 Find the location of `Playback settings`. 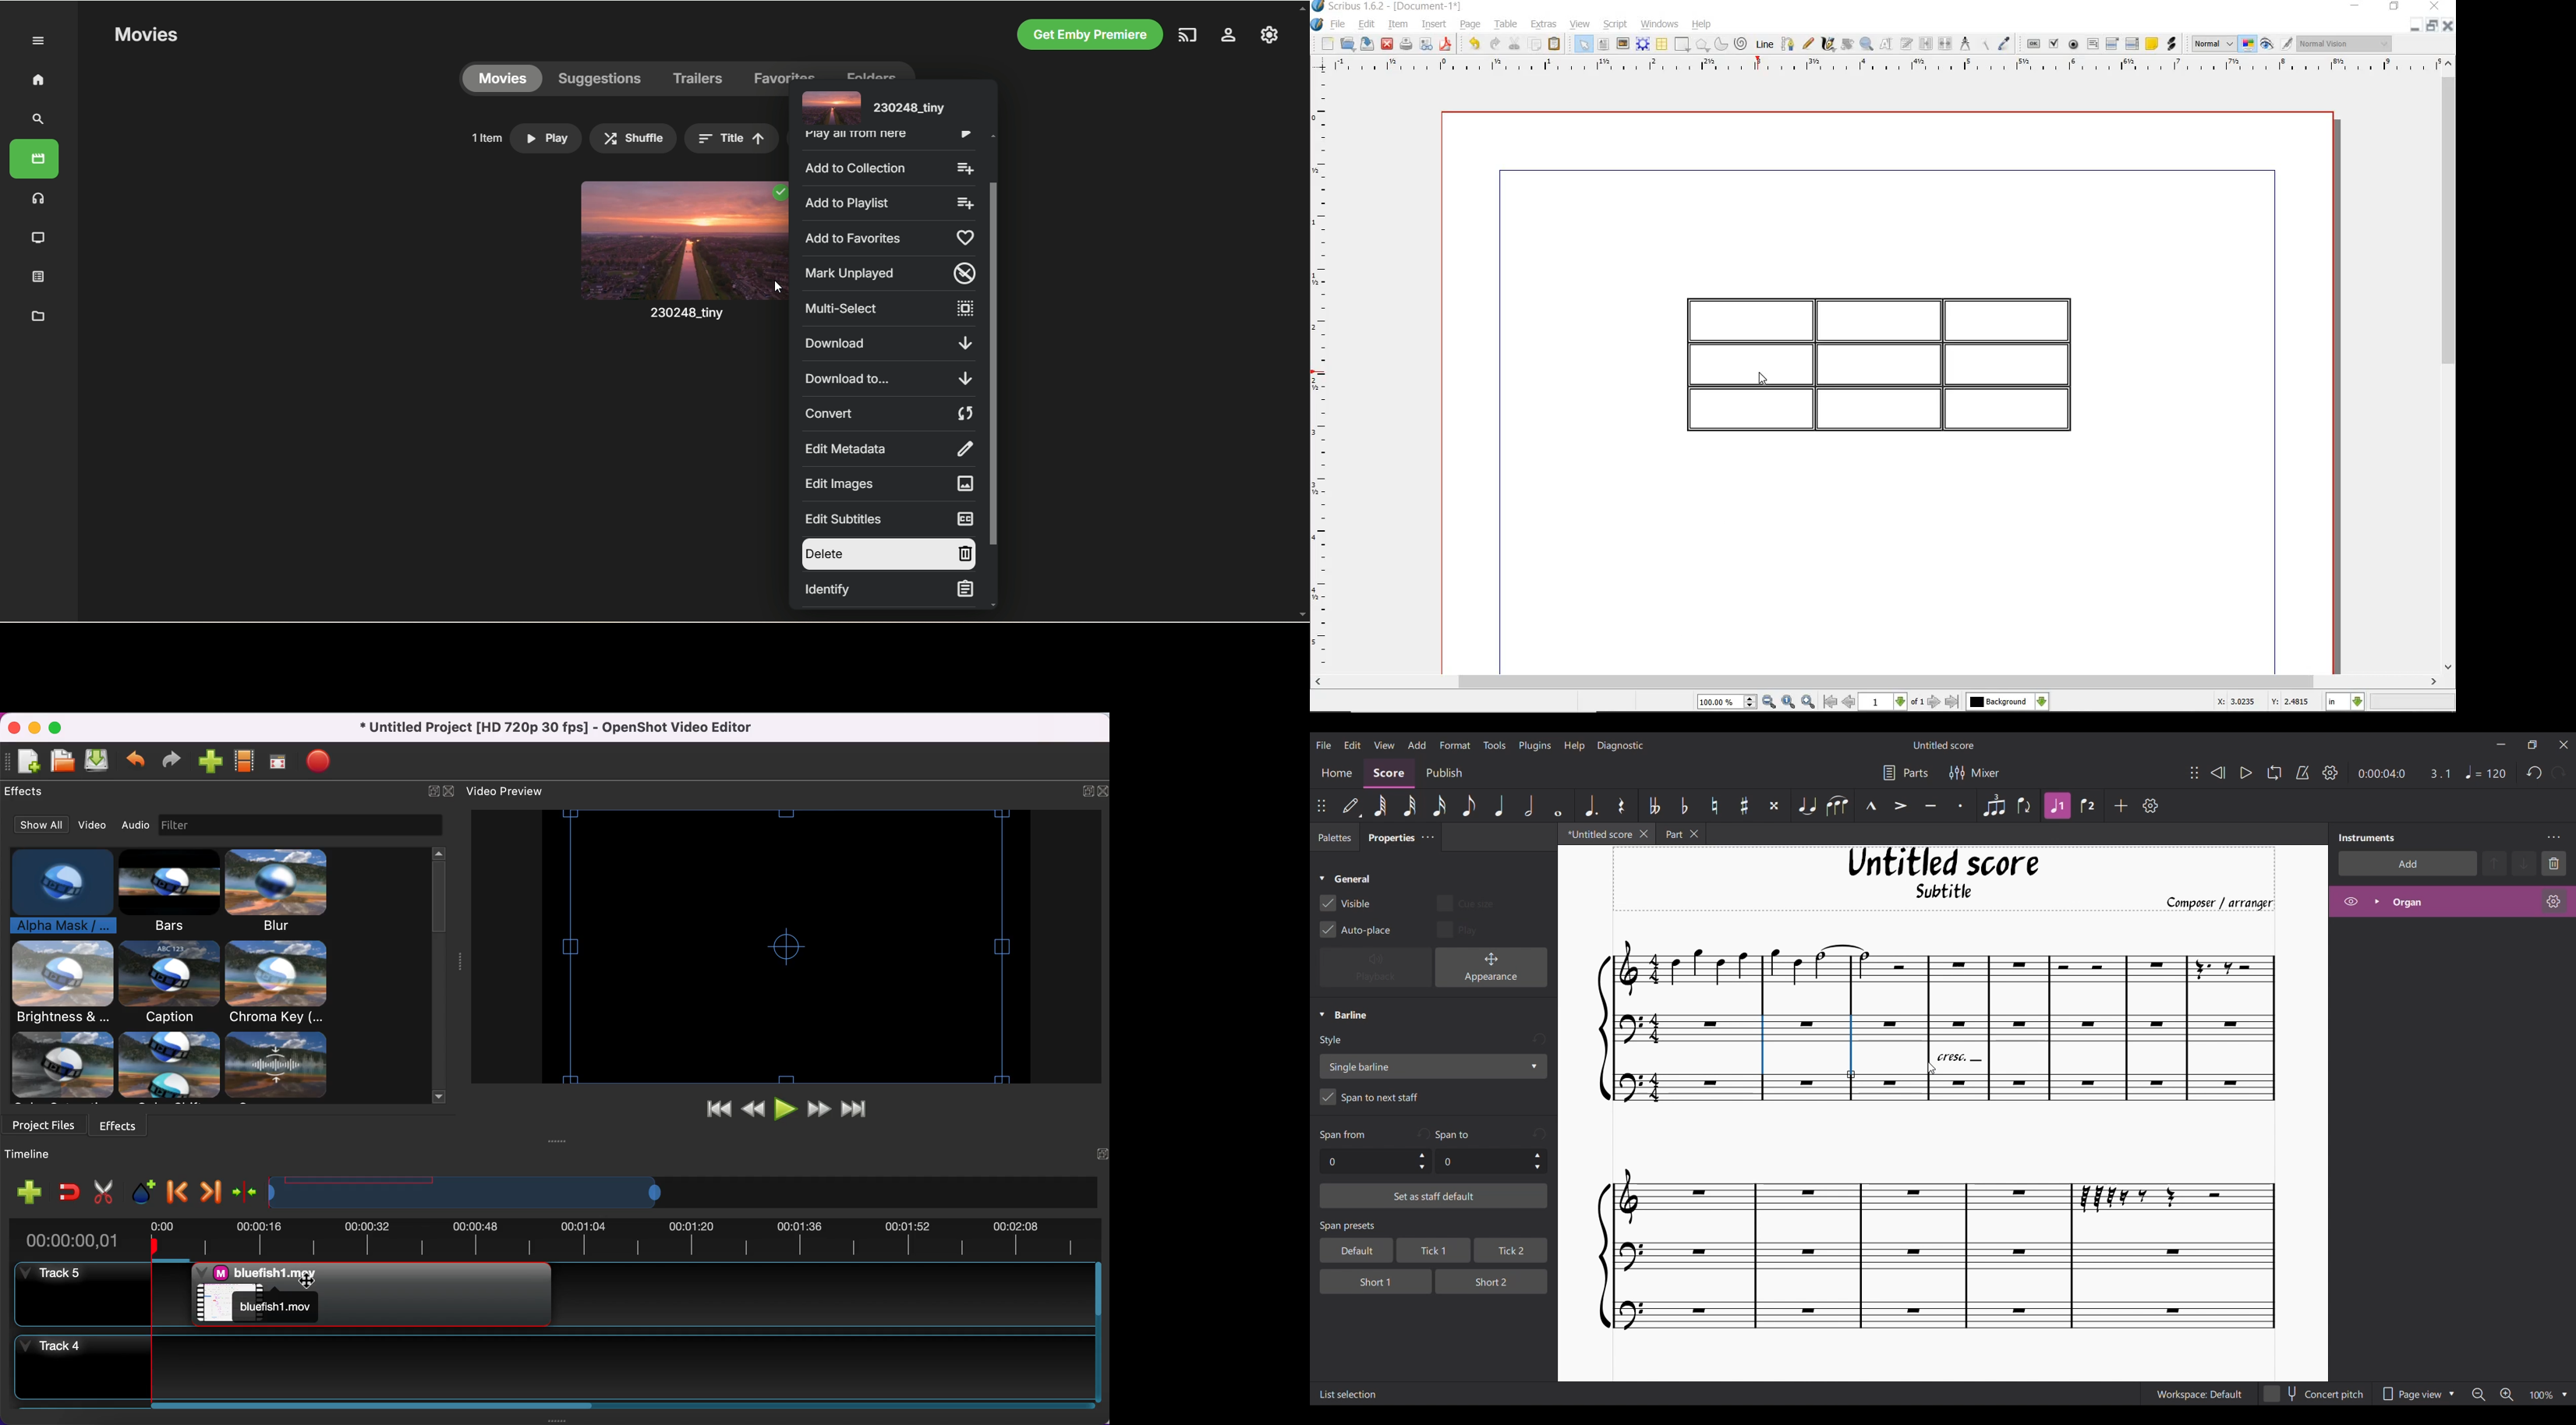

Playback settings is located at coordinates (2331, 773).